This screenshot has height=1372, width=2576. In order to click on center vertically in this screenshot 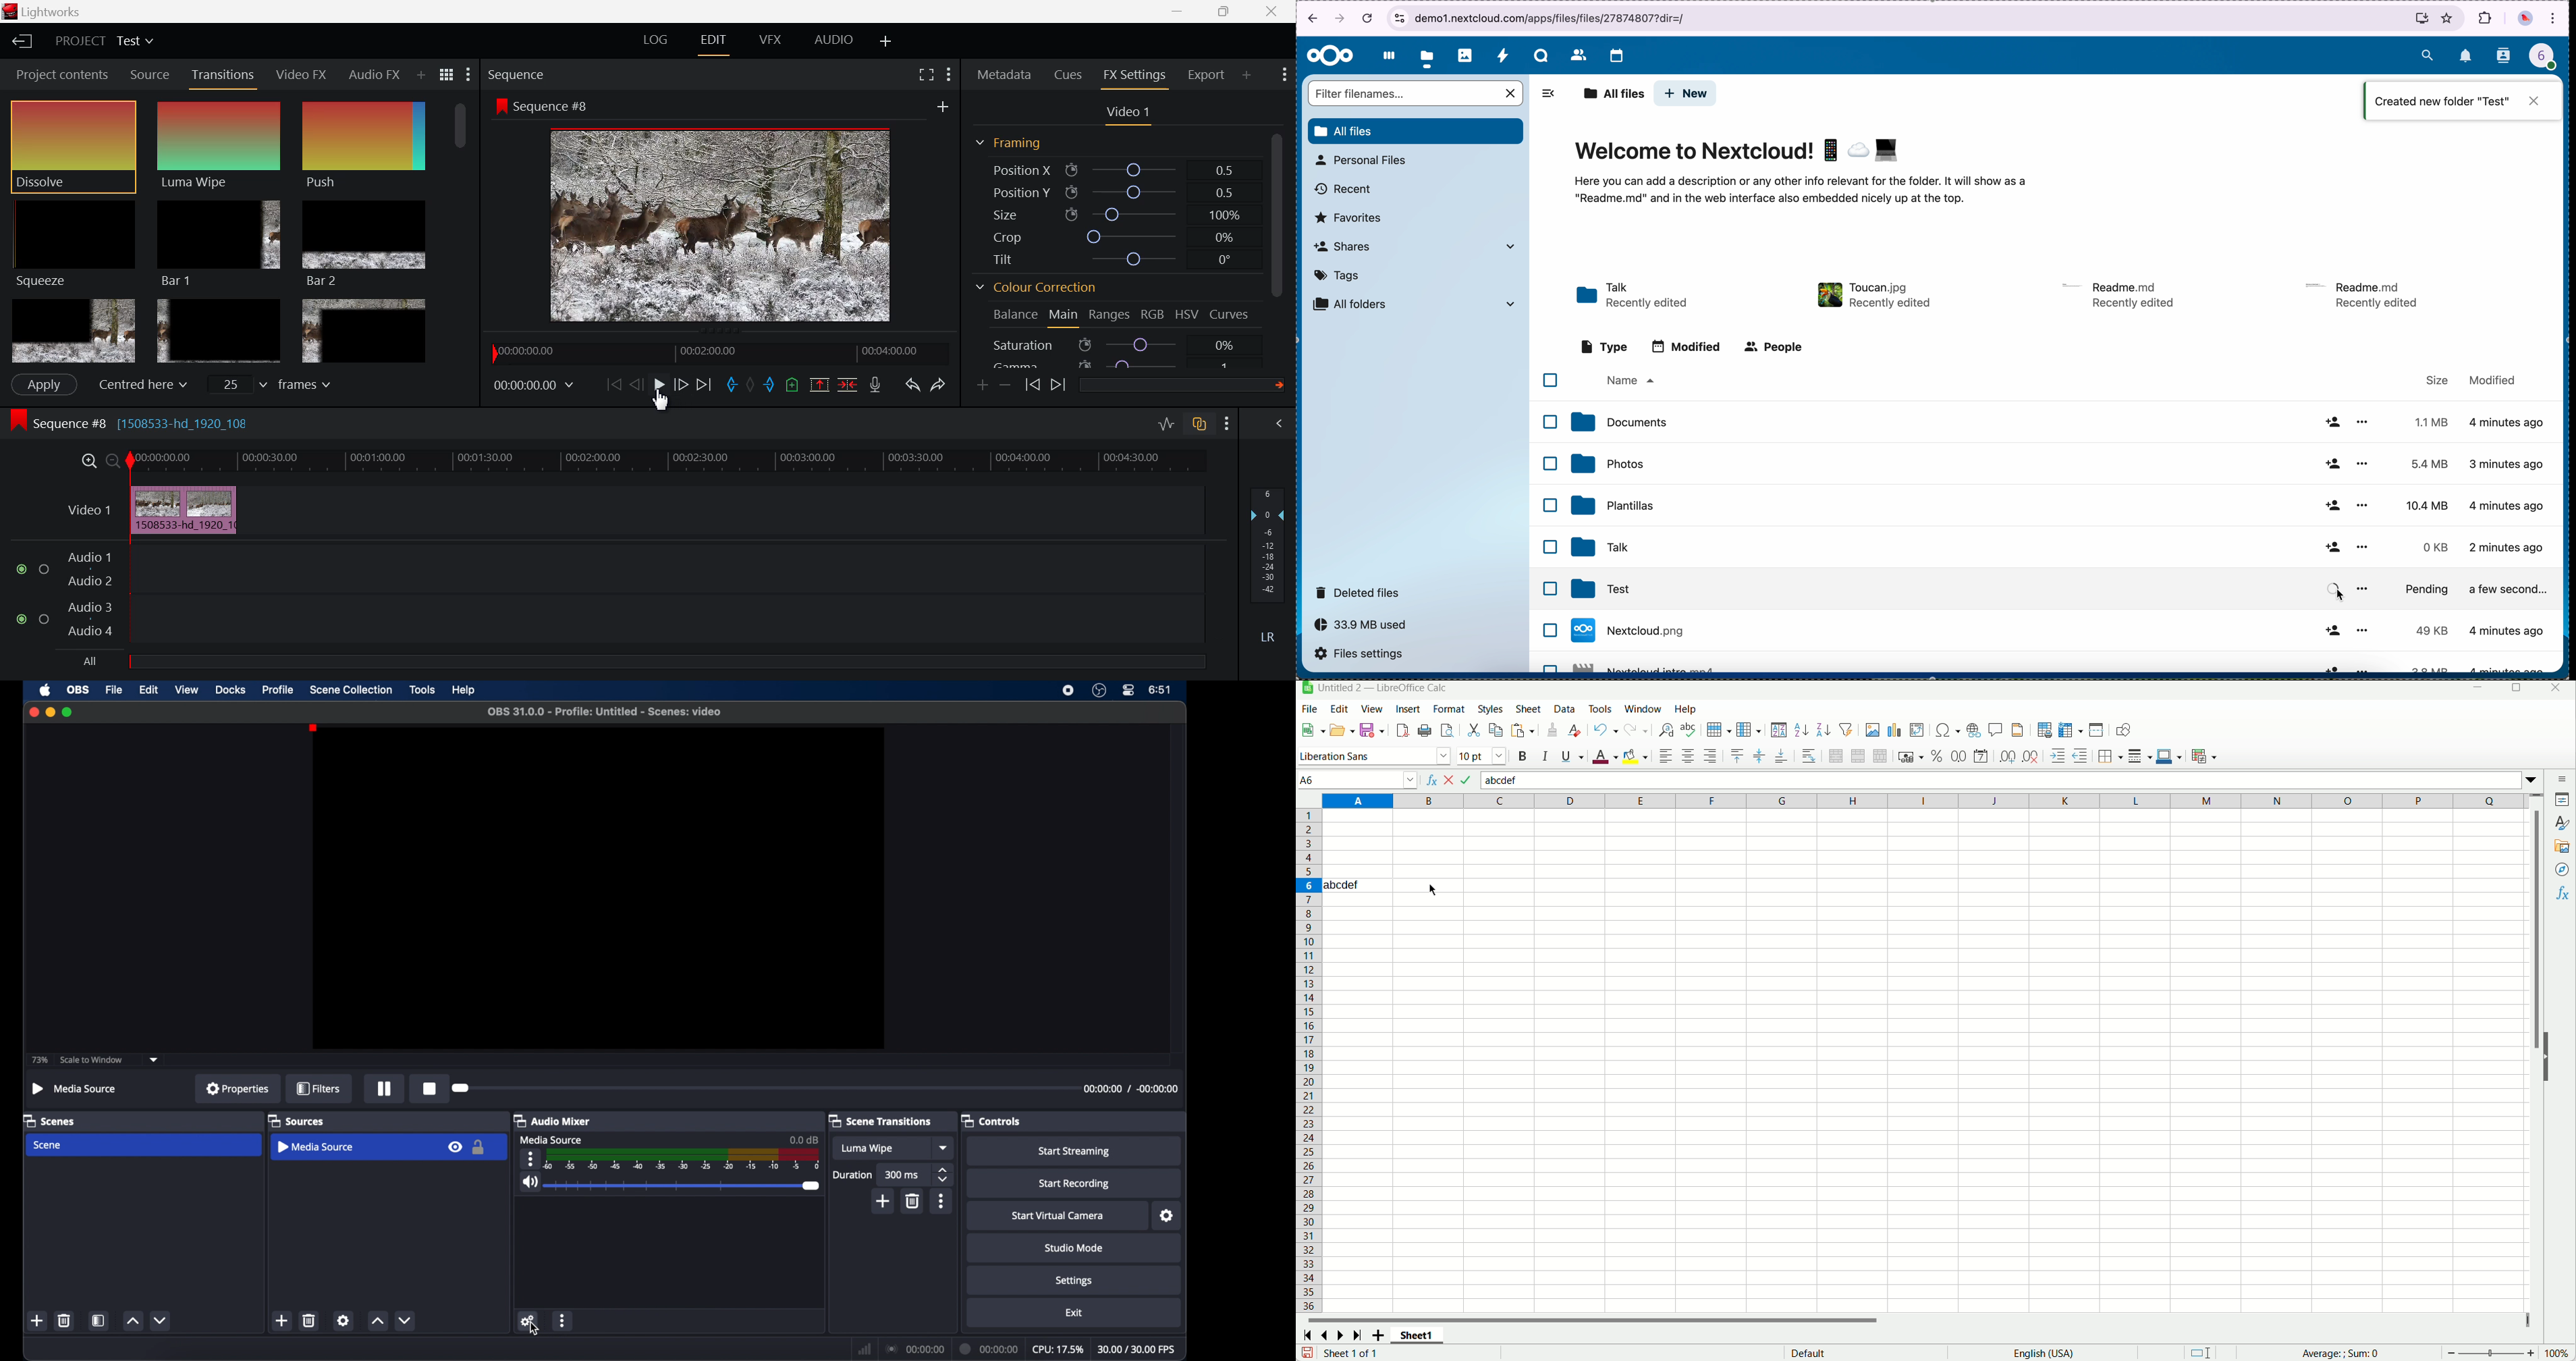, I will do `click(1759, 757)`.